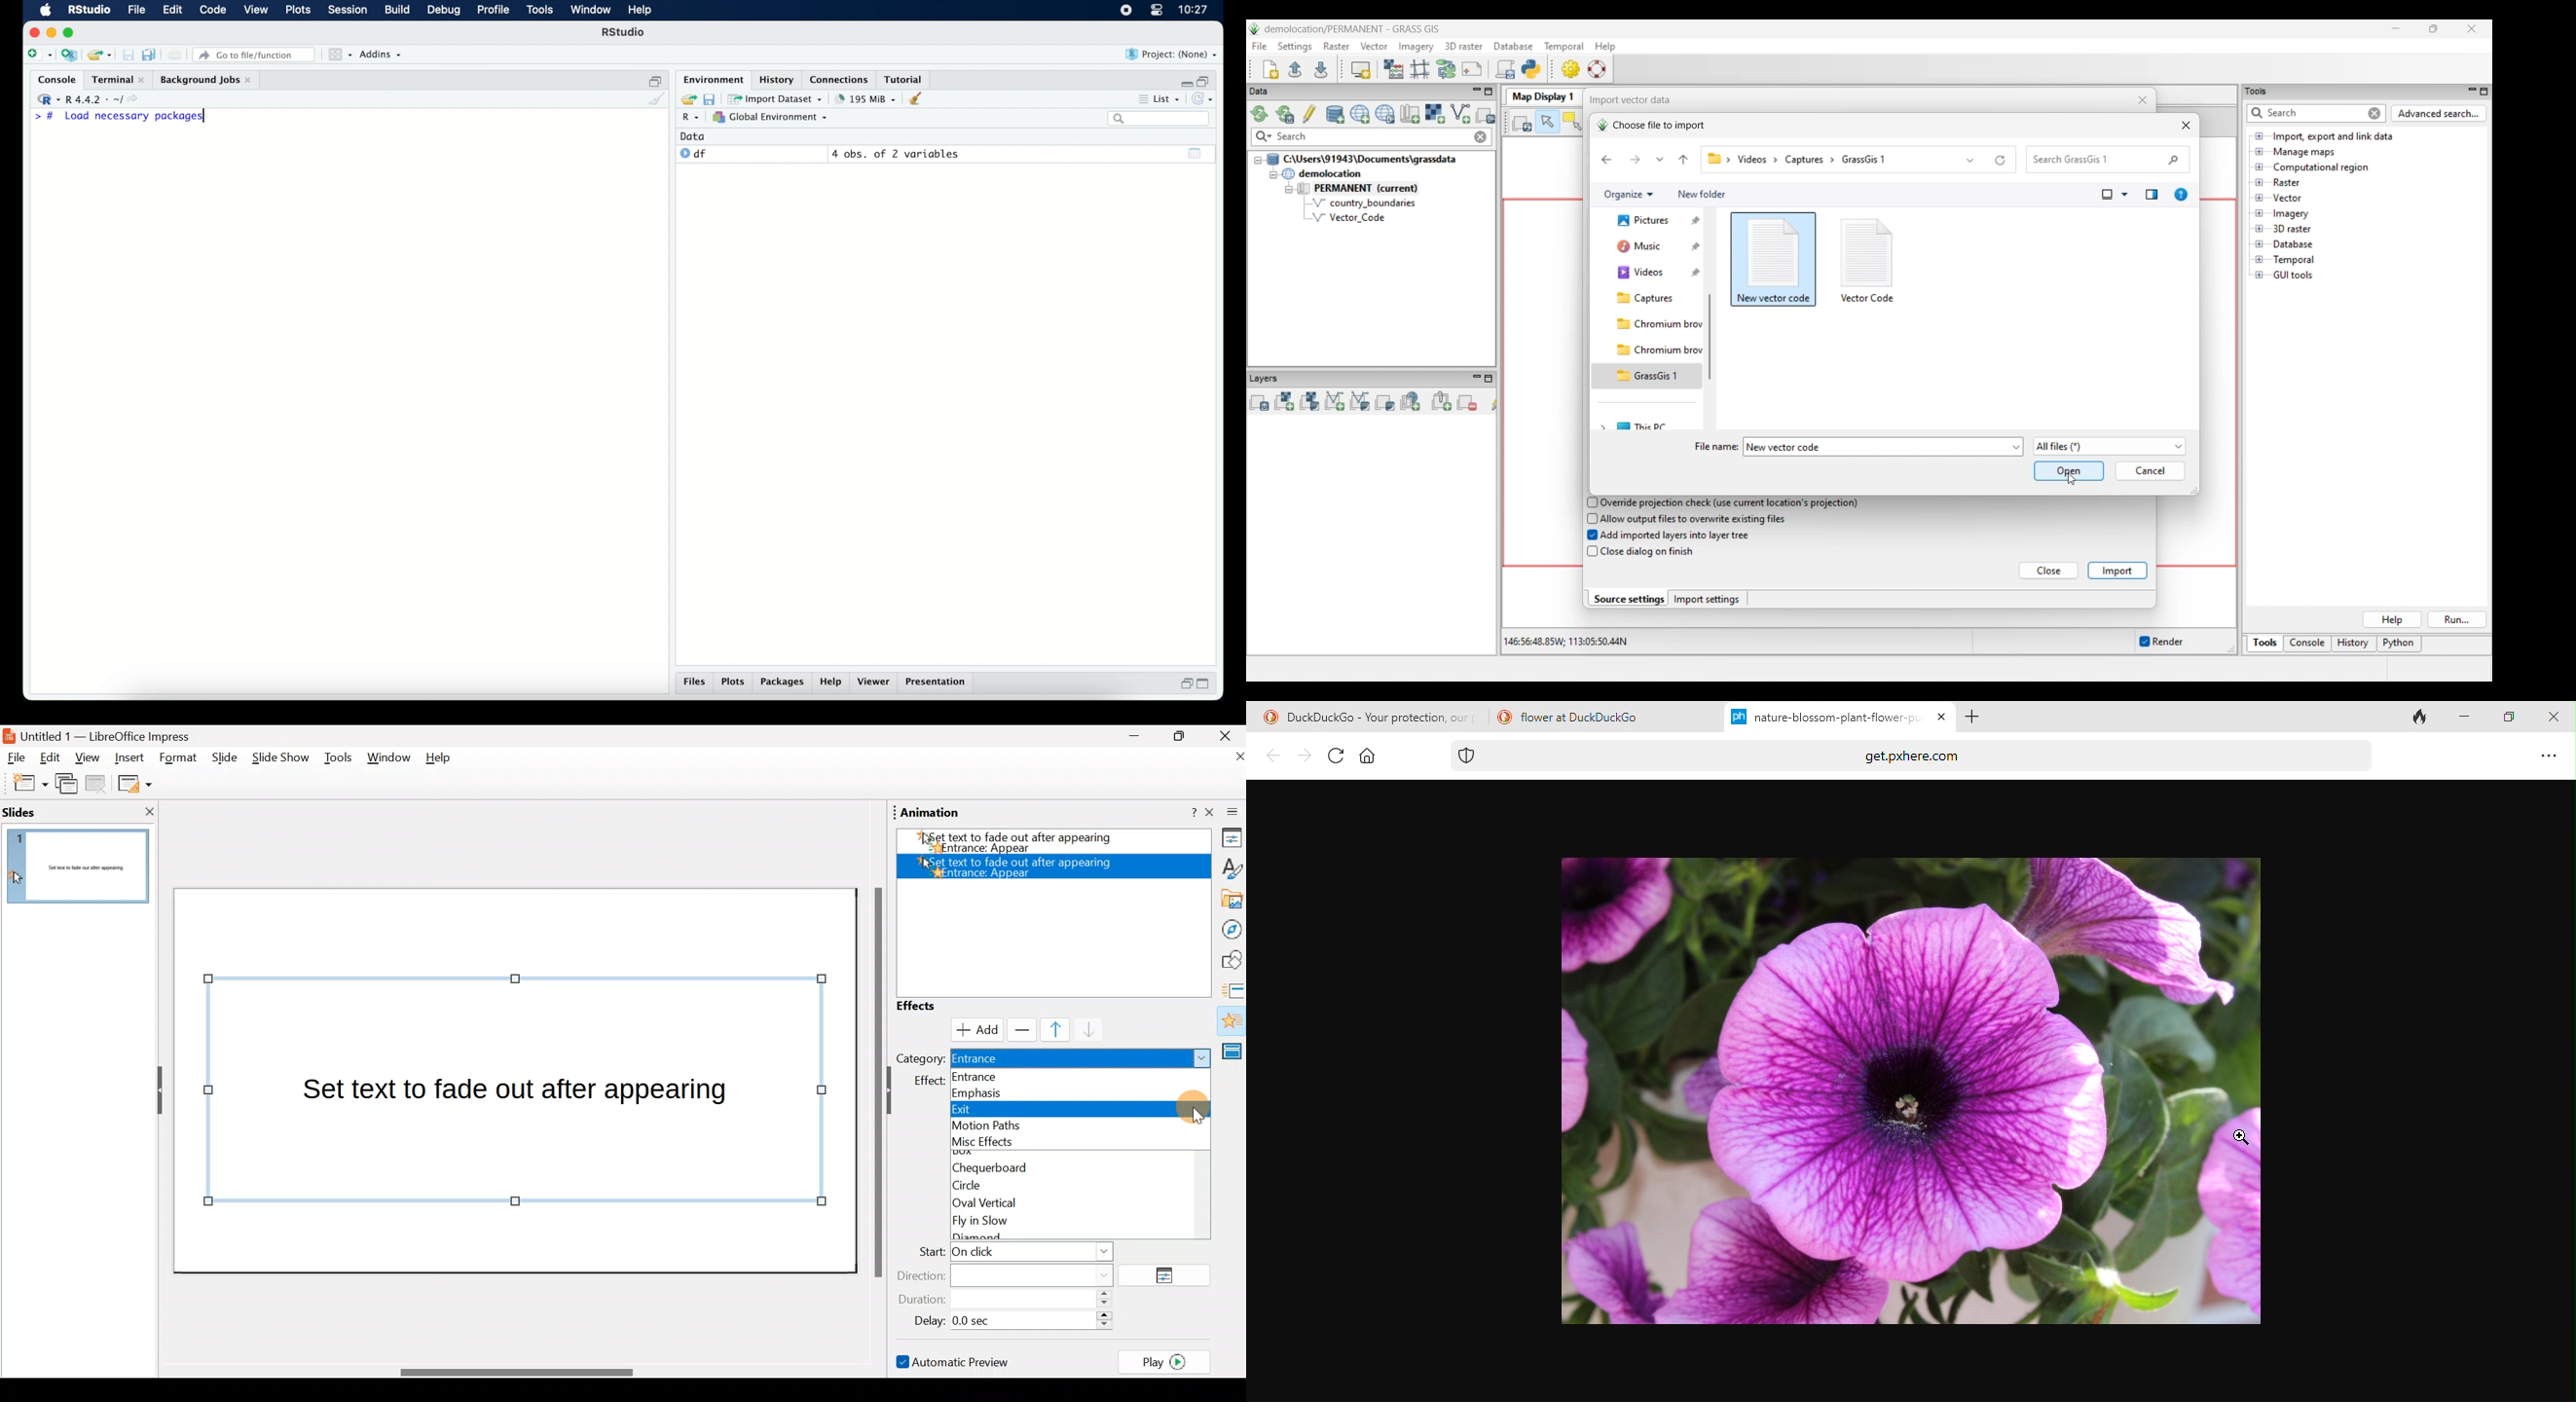 The image size is (2576, 1428). Describe the element at coordinates (906, 79) in the screenshot. I see `tutorial` at that location.